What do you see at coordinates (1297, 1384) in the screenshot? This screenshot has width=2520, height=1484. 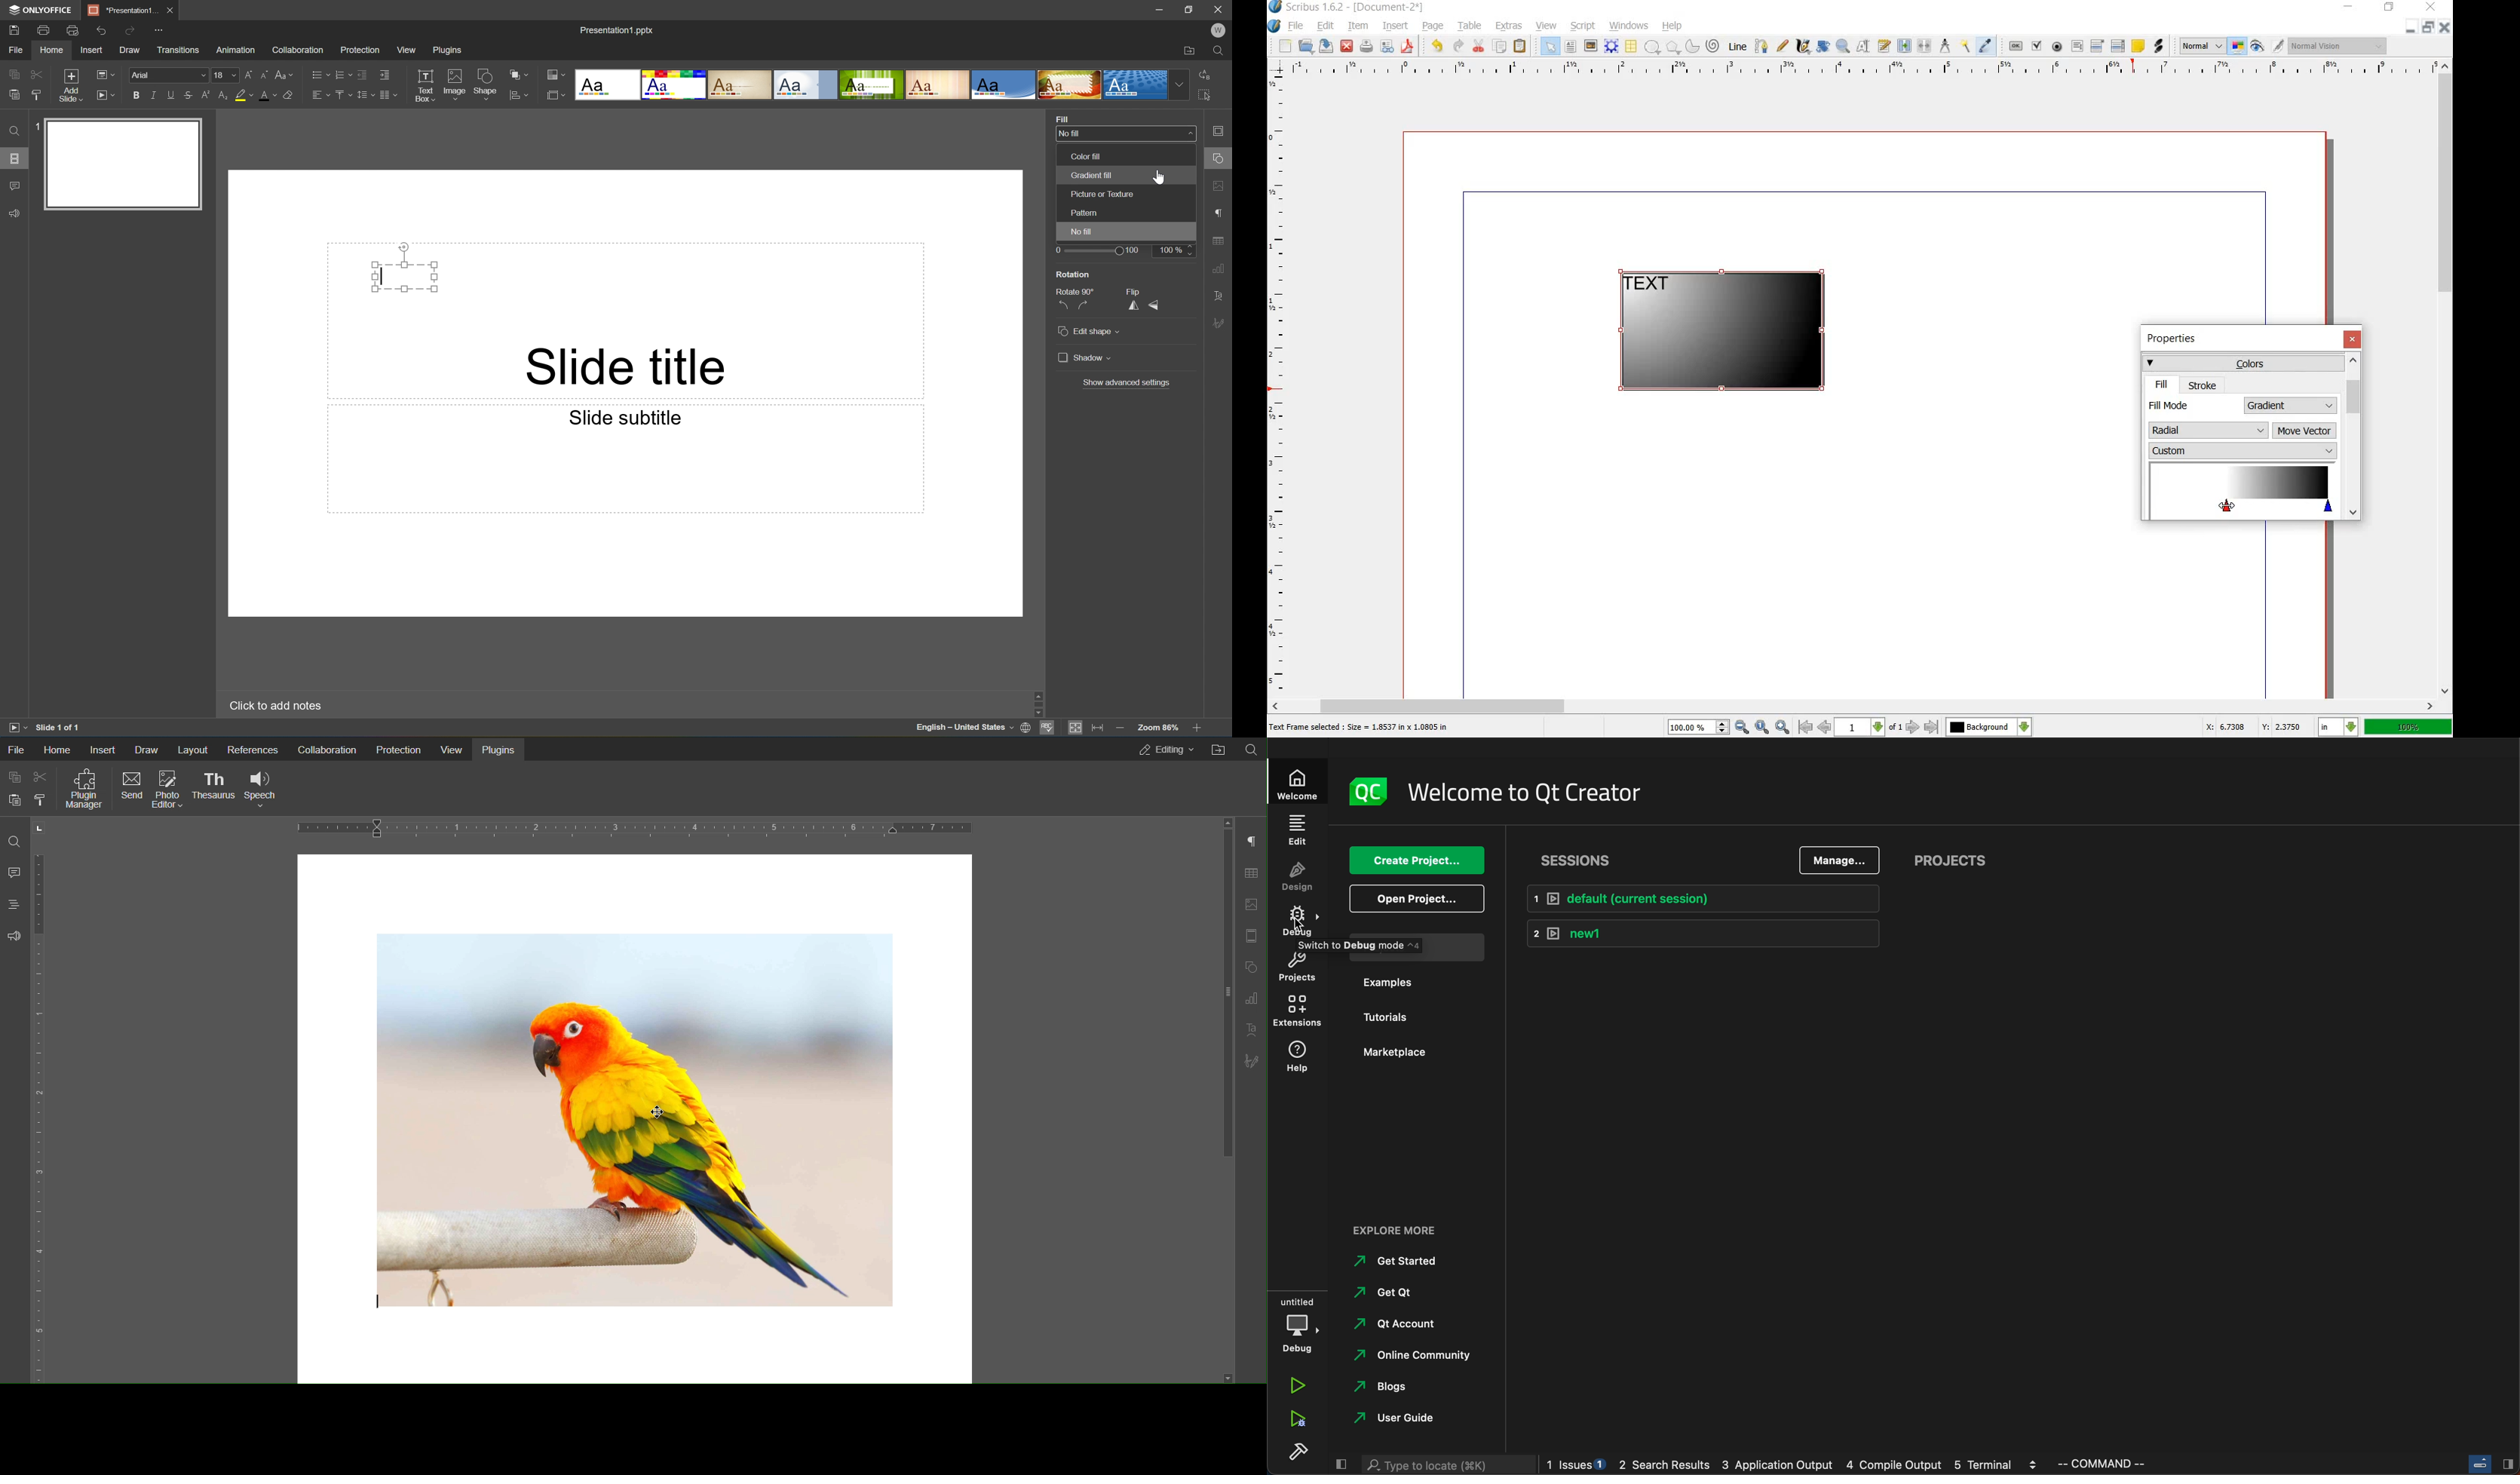 I see `run` at bounding box center [1297, 1384].